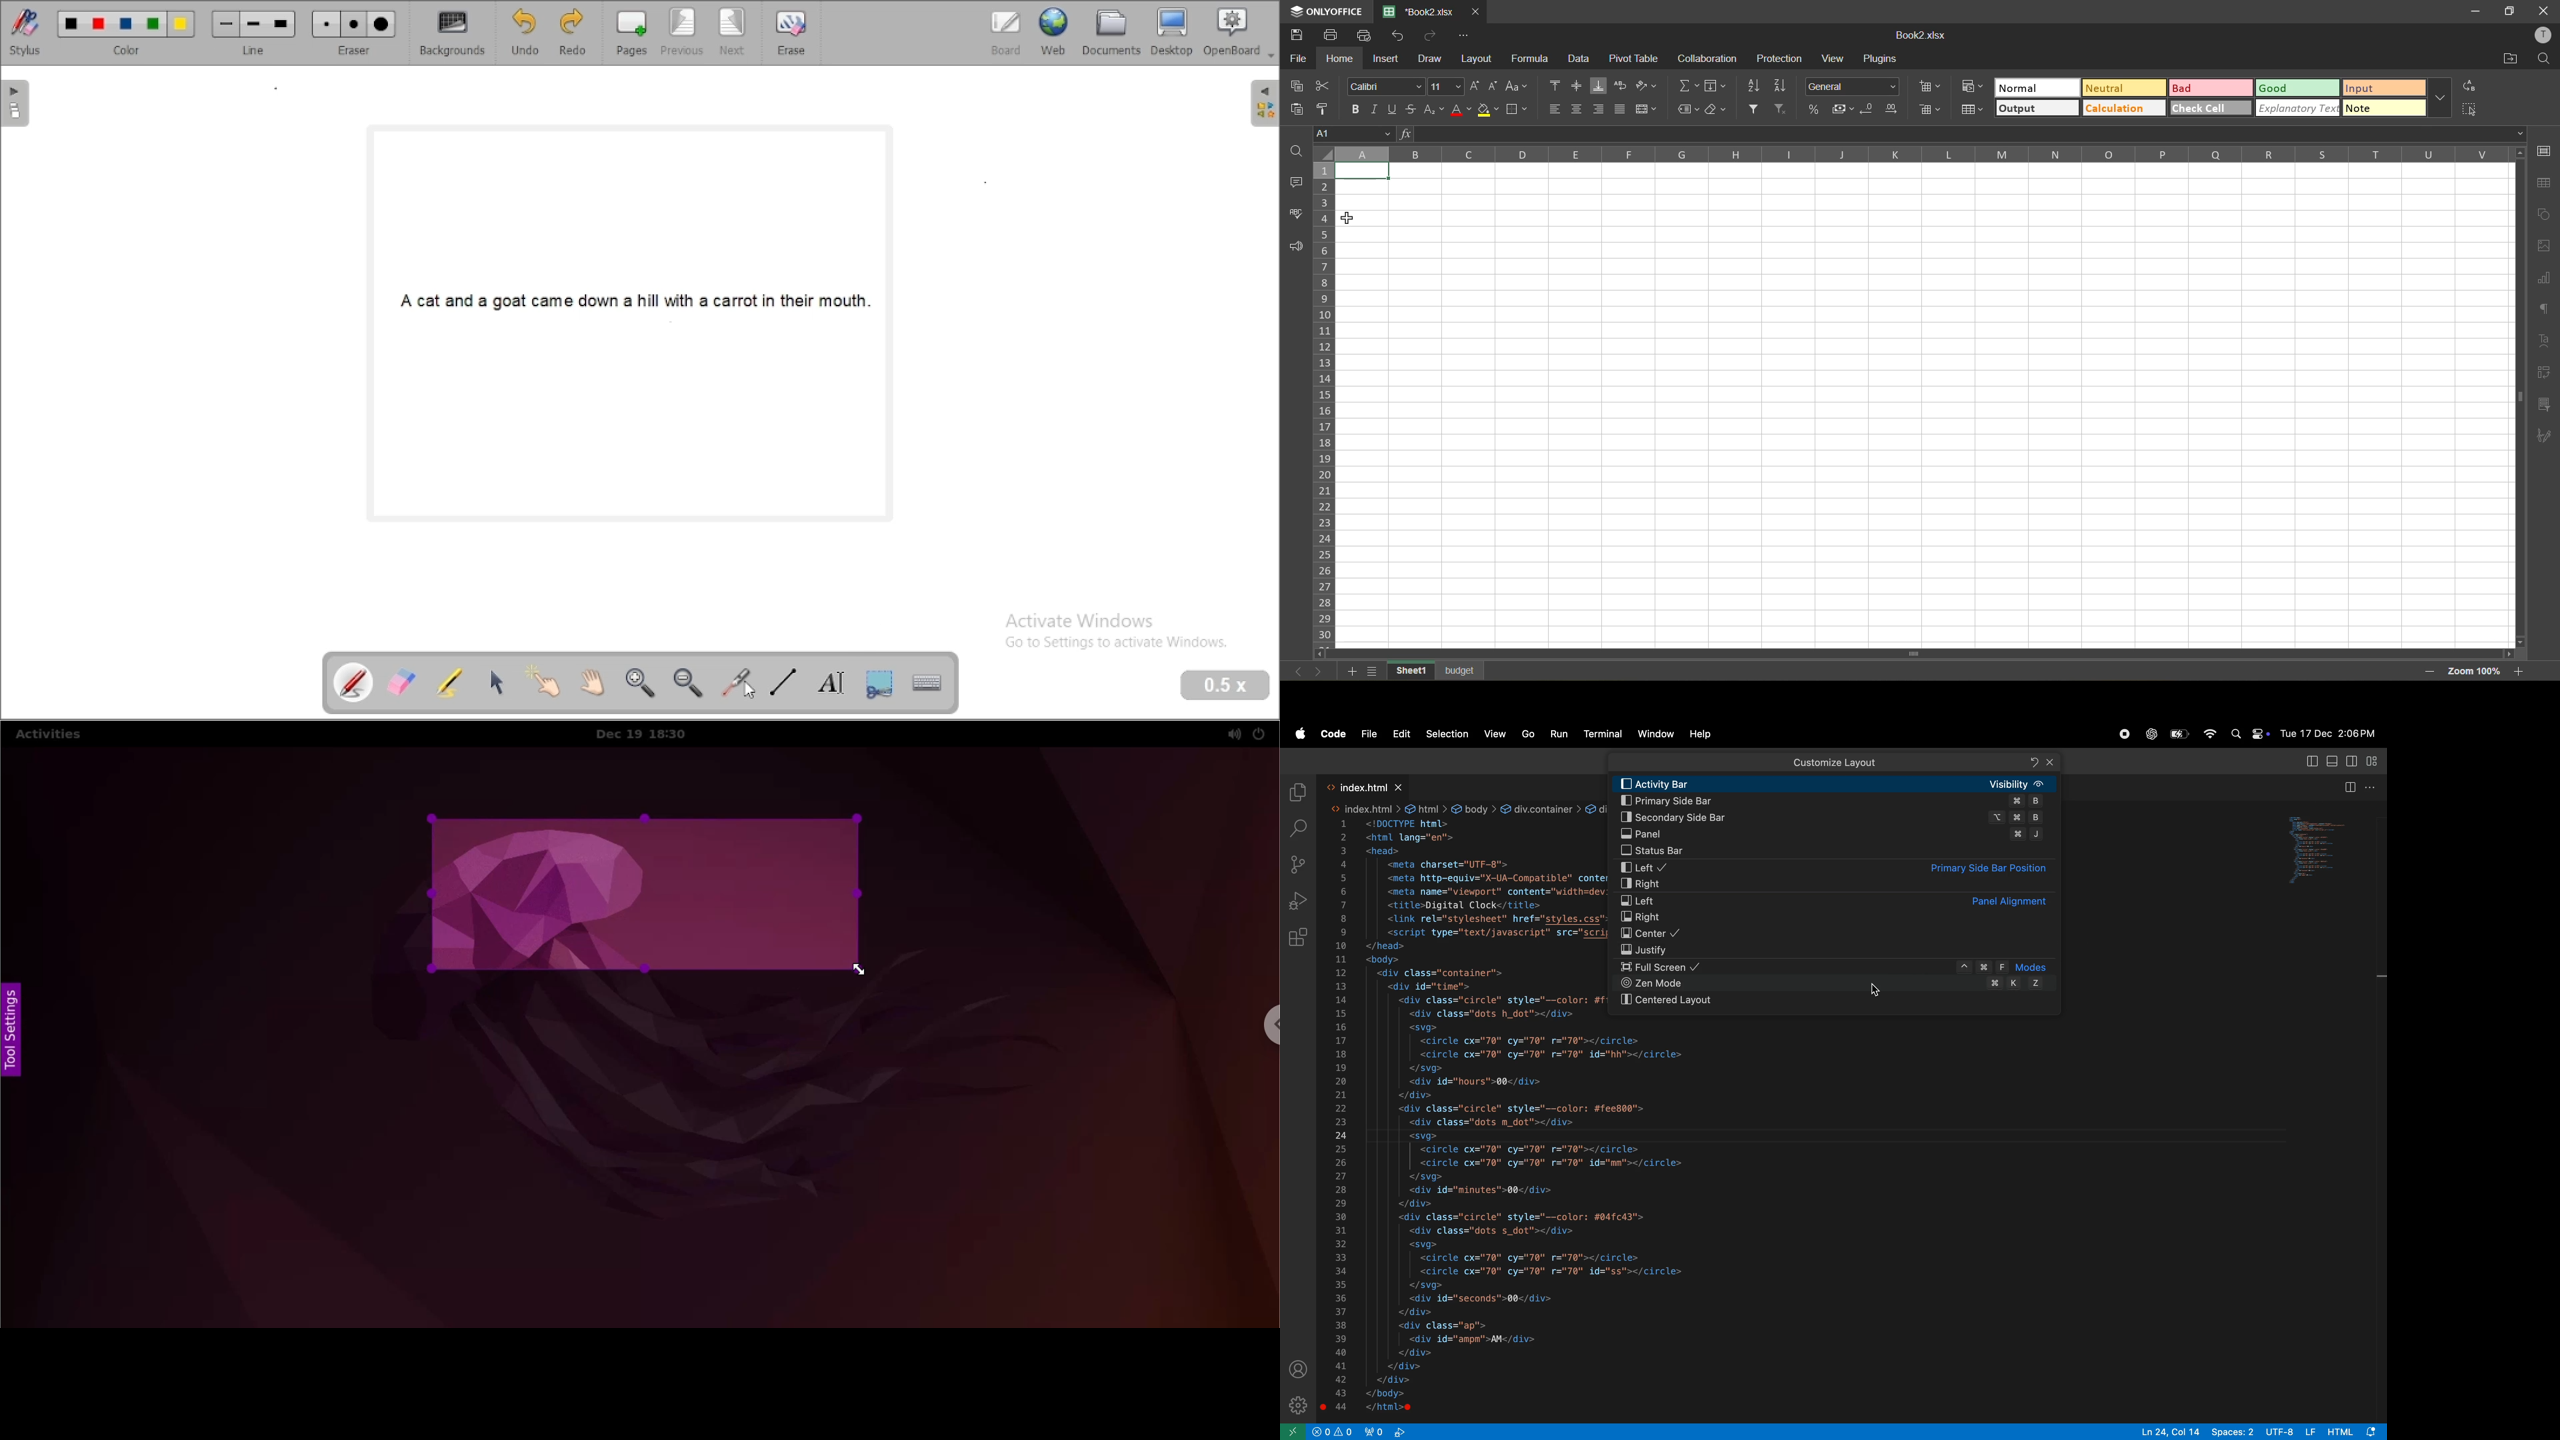 The height and width of the screenshot is (1456, 2576). Describe the element at coordinates (1352, 134) in the screenshot. I see `cell address` at that location.